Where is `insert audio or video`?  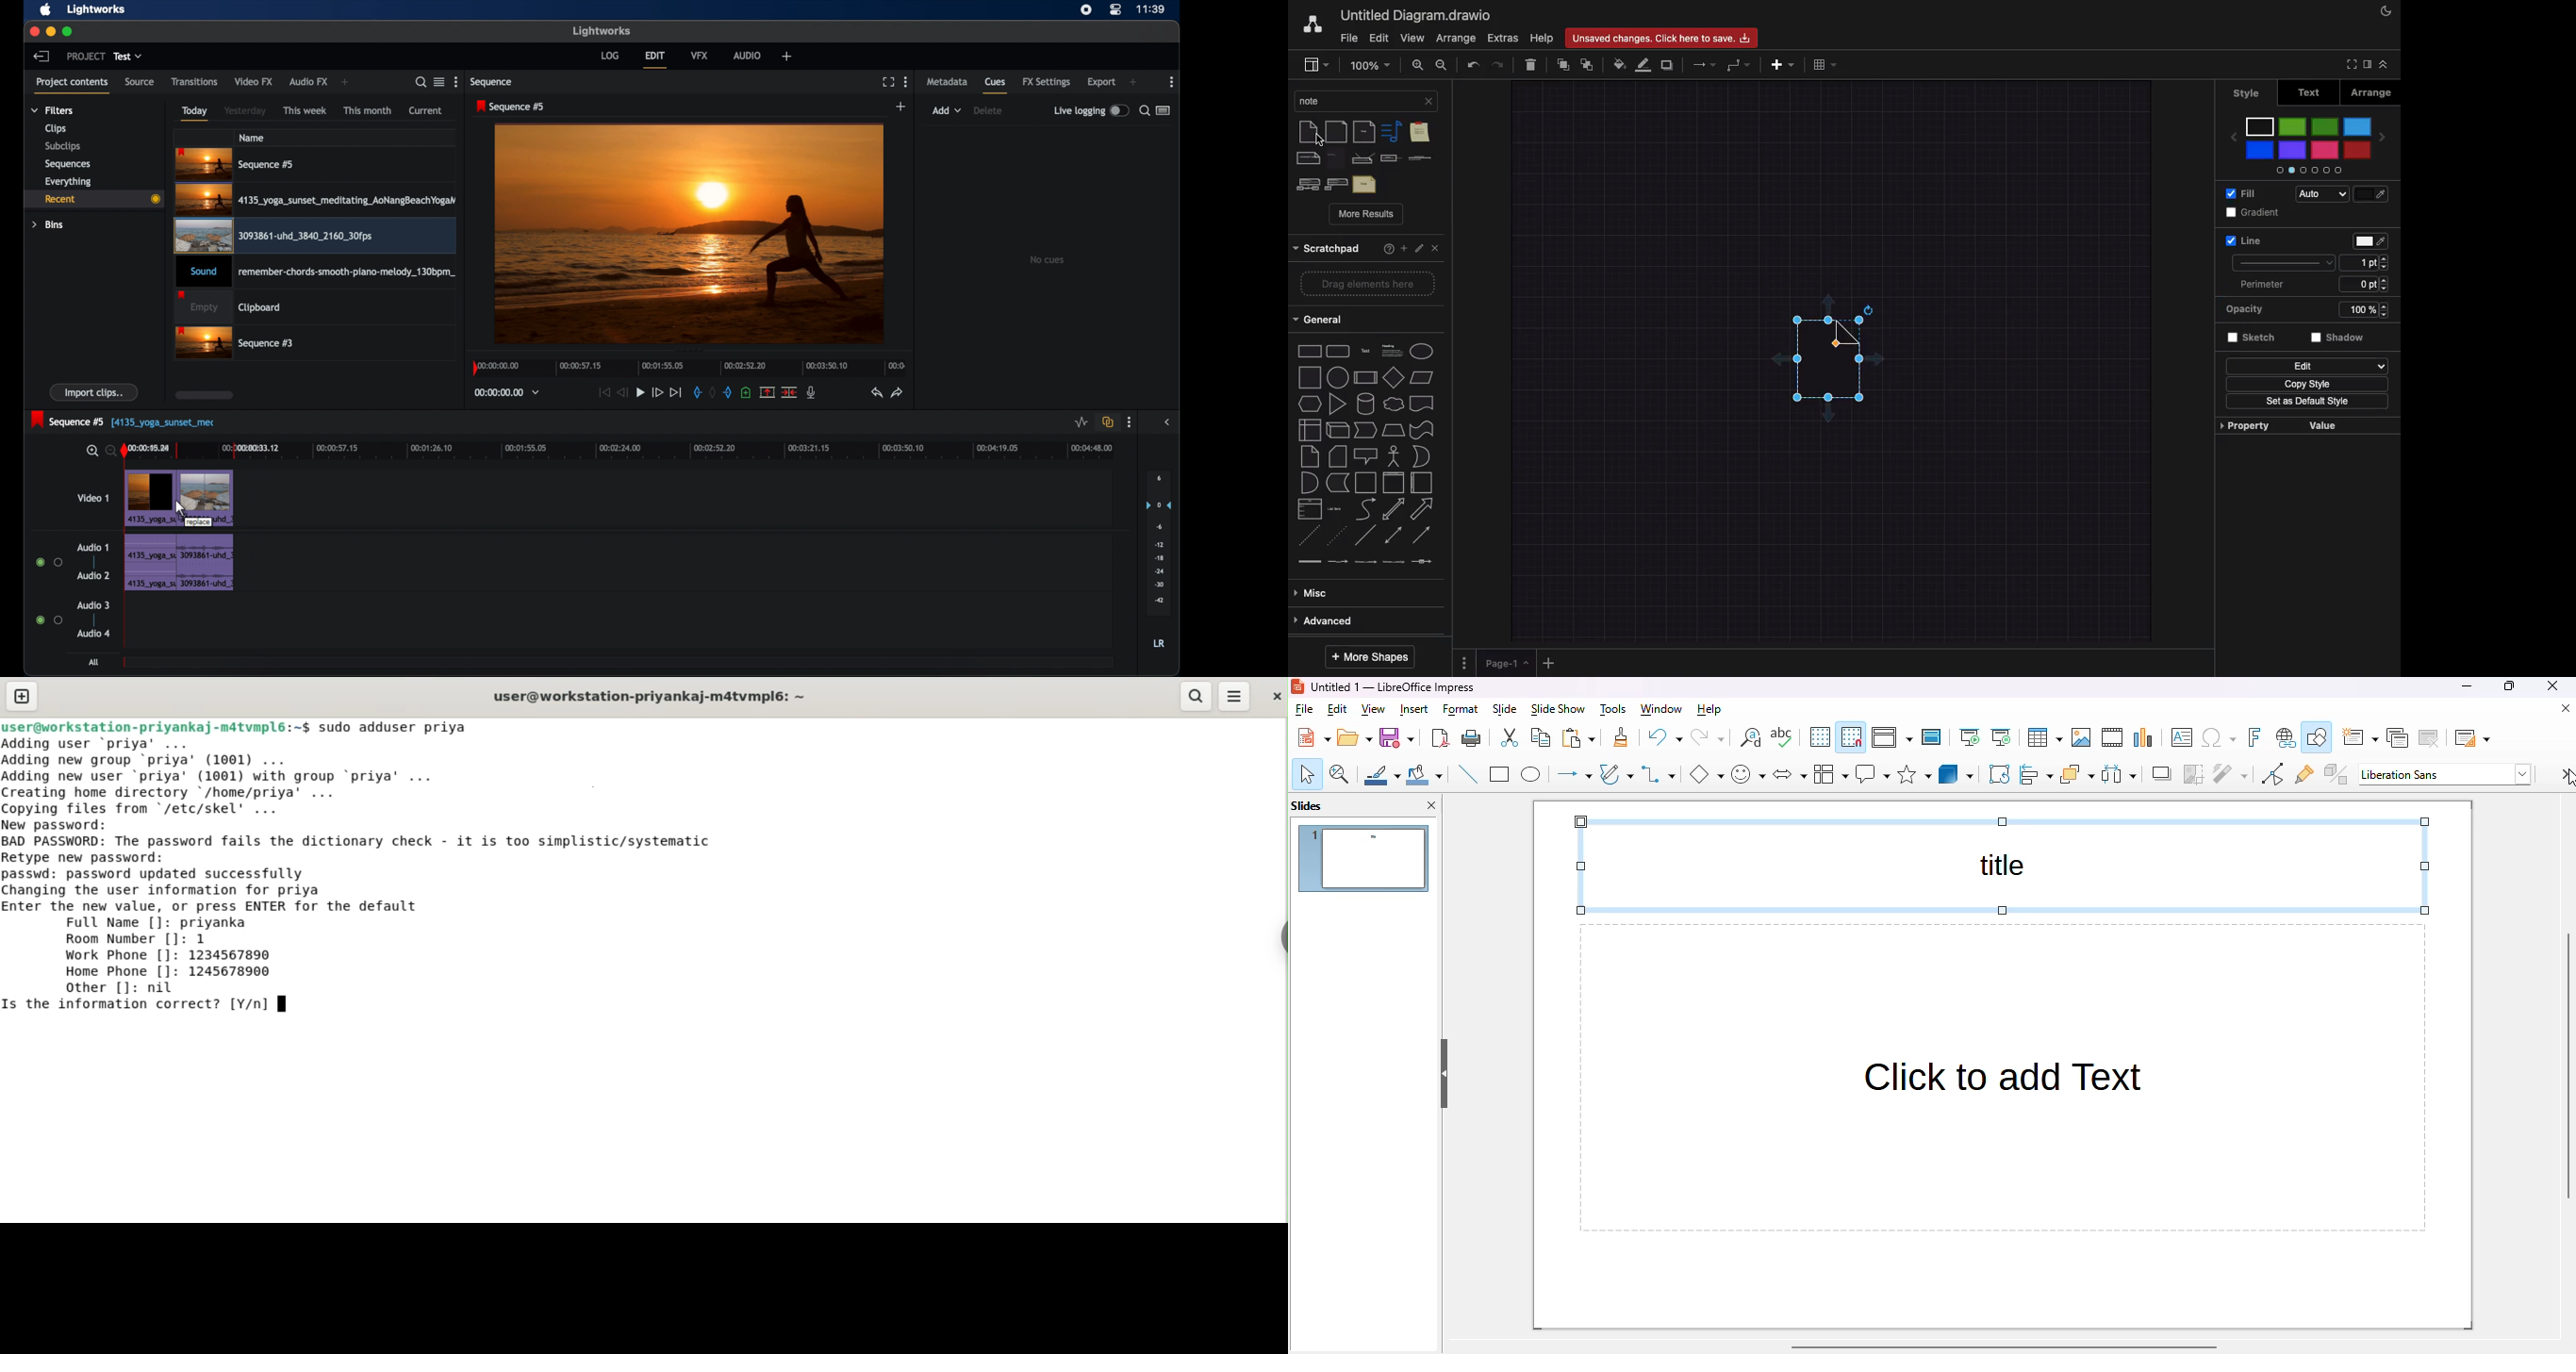 insert audio or video is located at coordinates (2112, 737).